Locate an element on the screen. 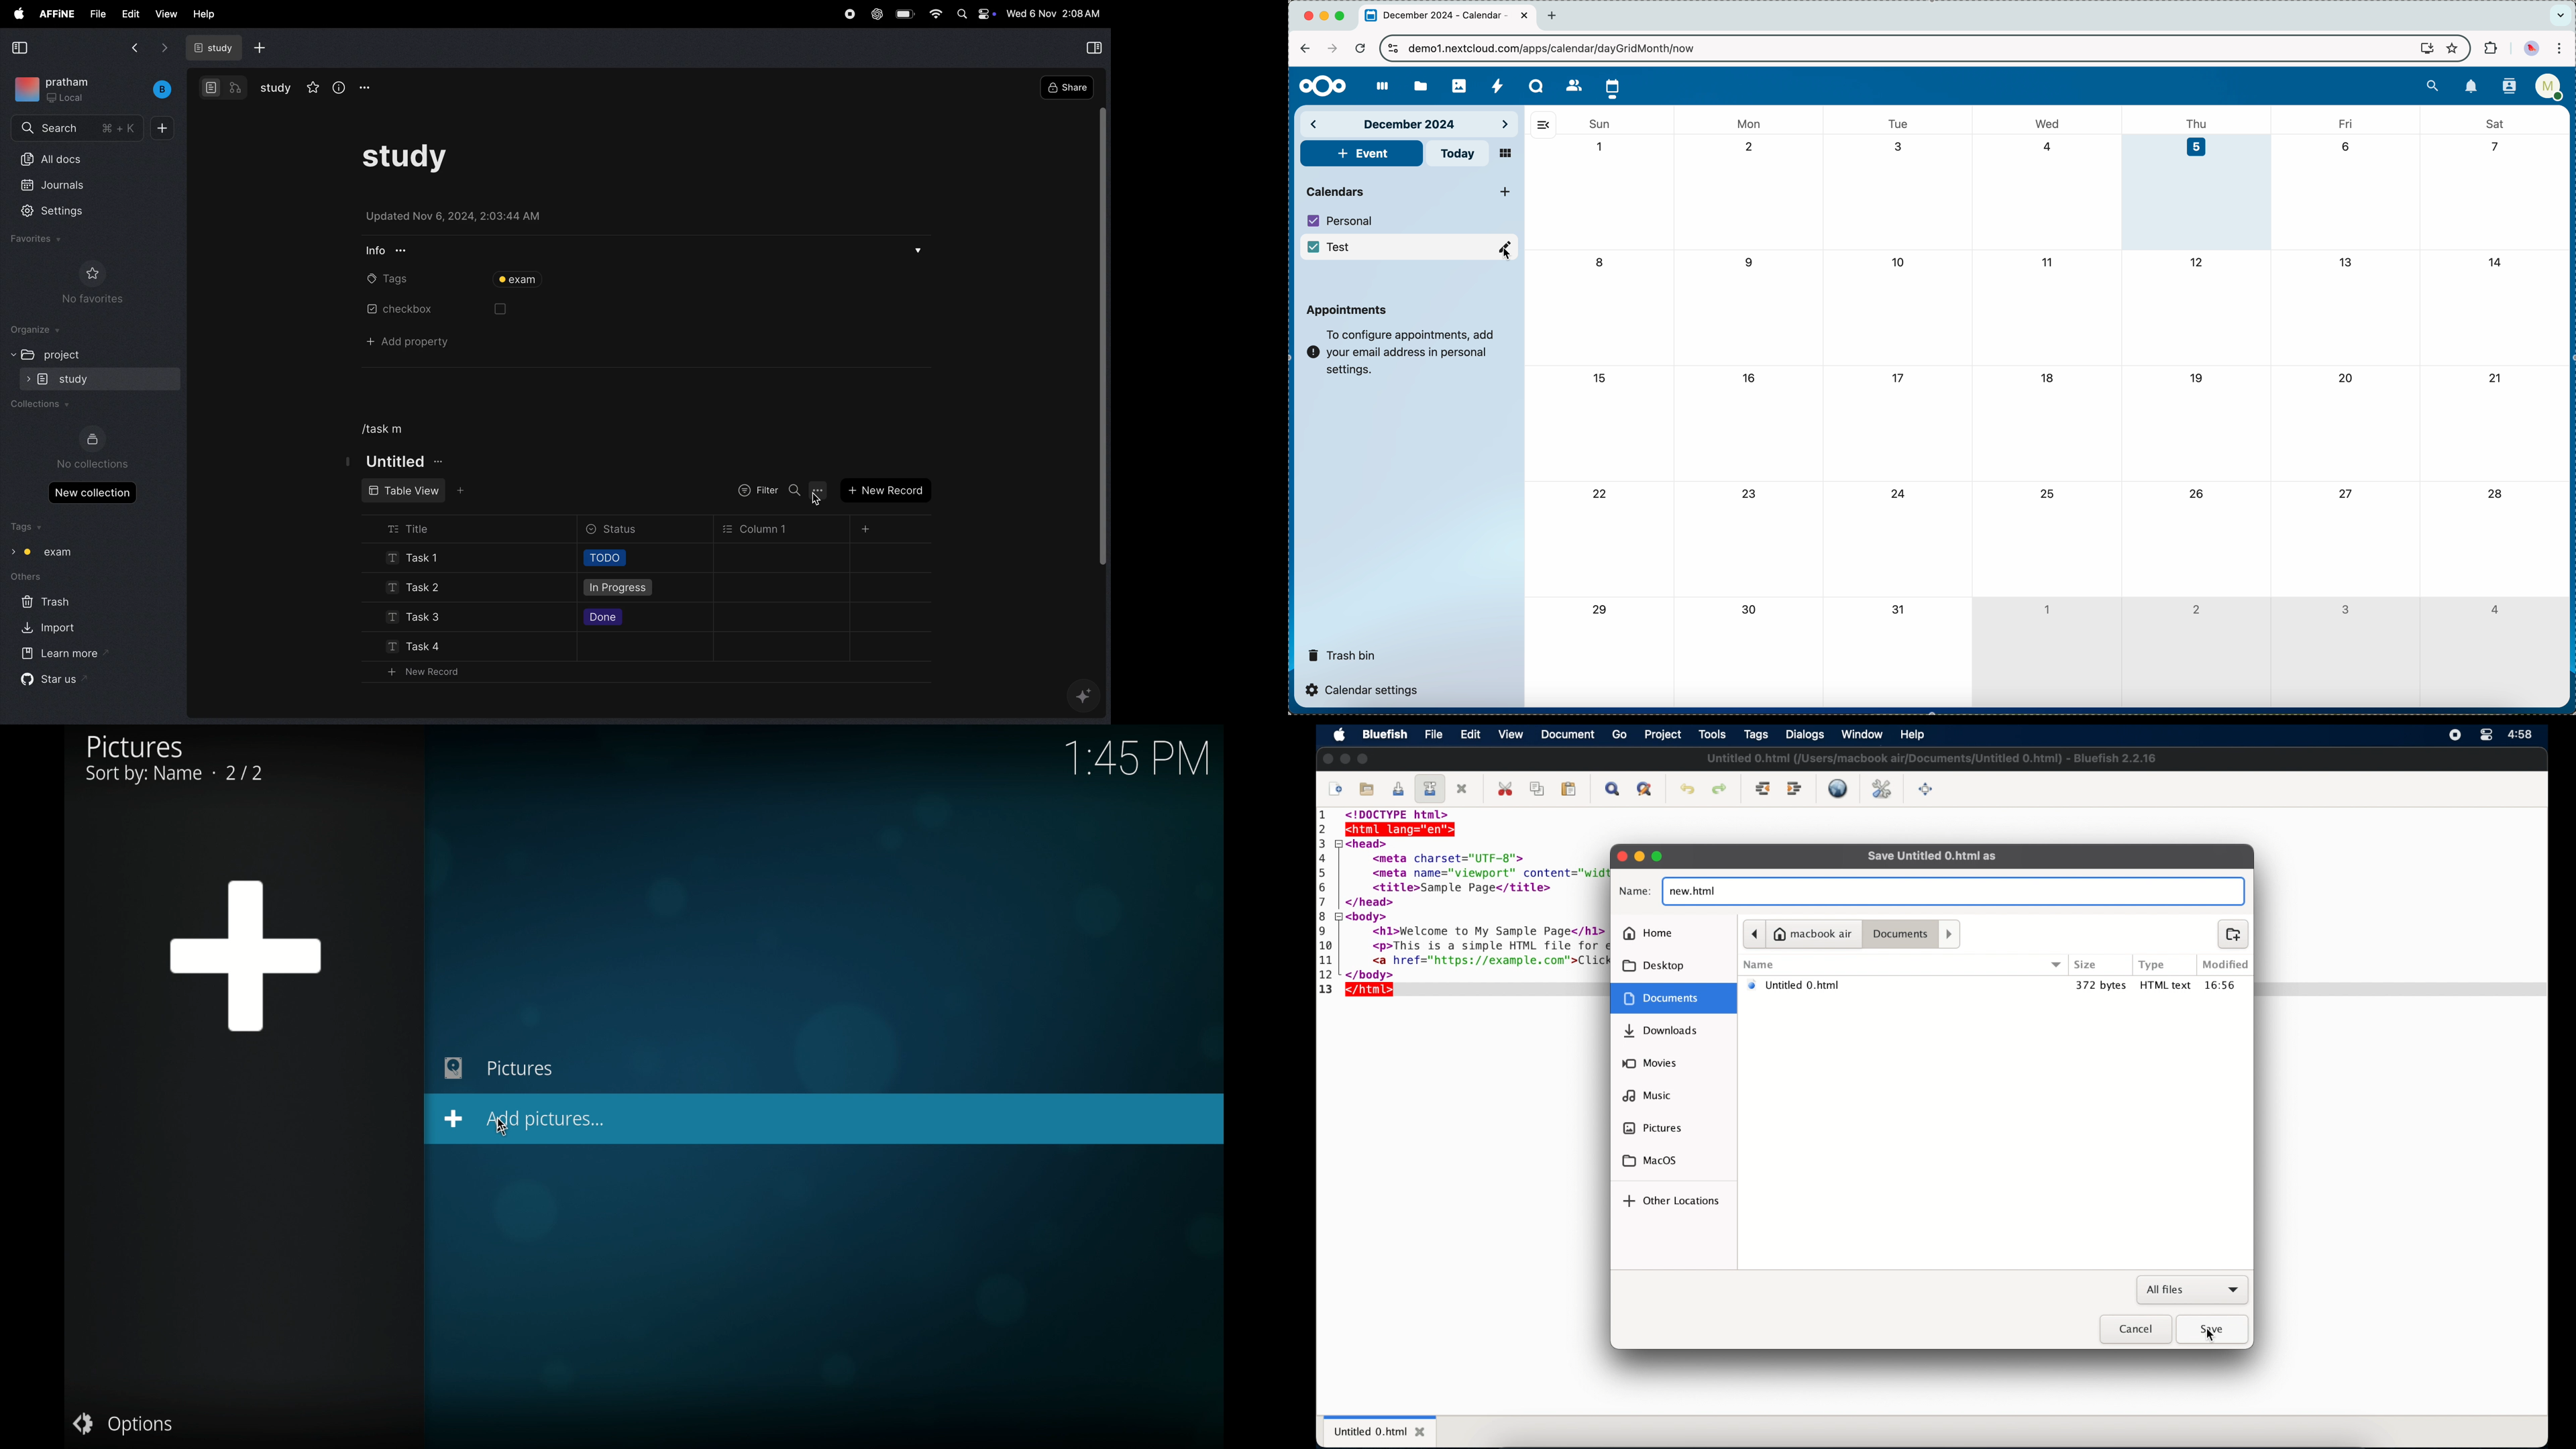 This screenshot has width=2576, height=1456. box is located at coordinates (496, 309).